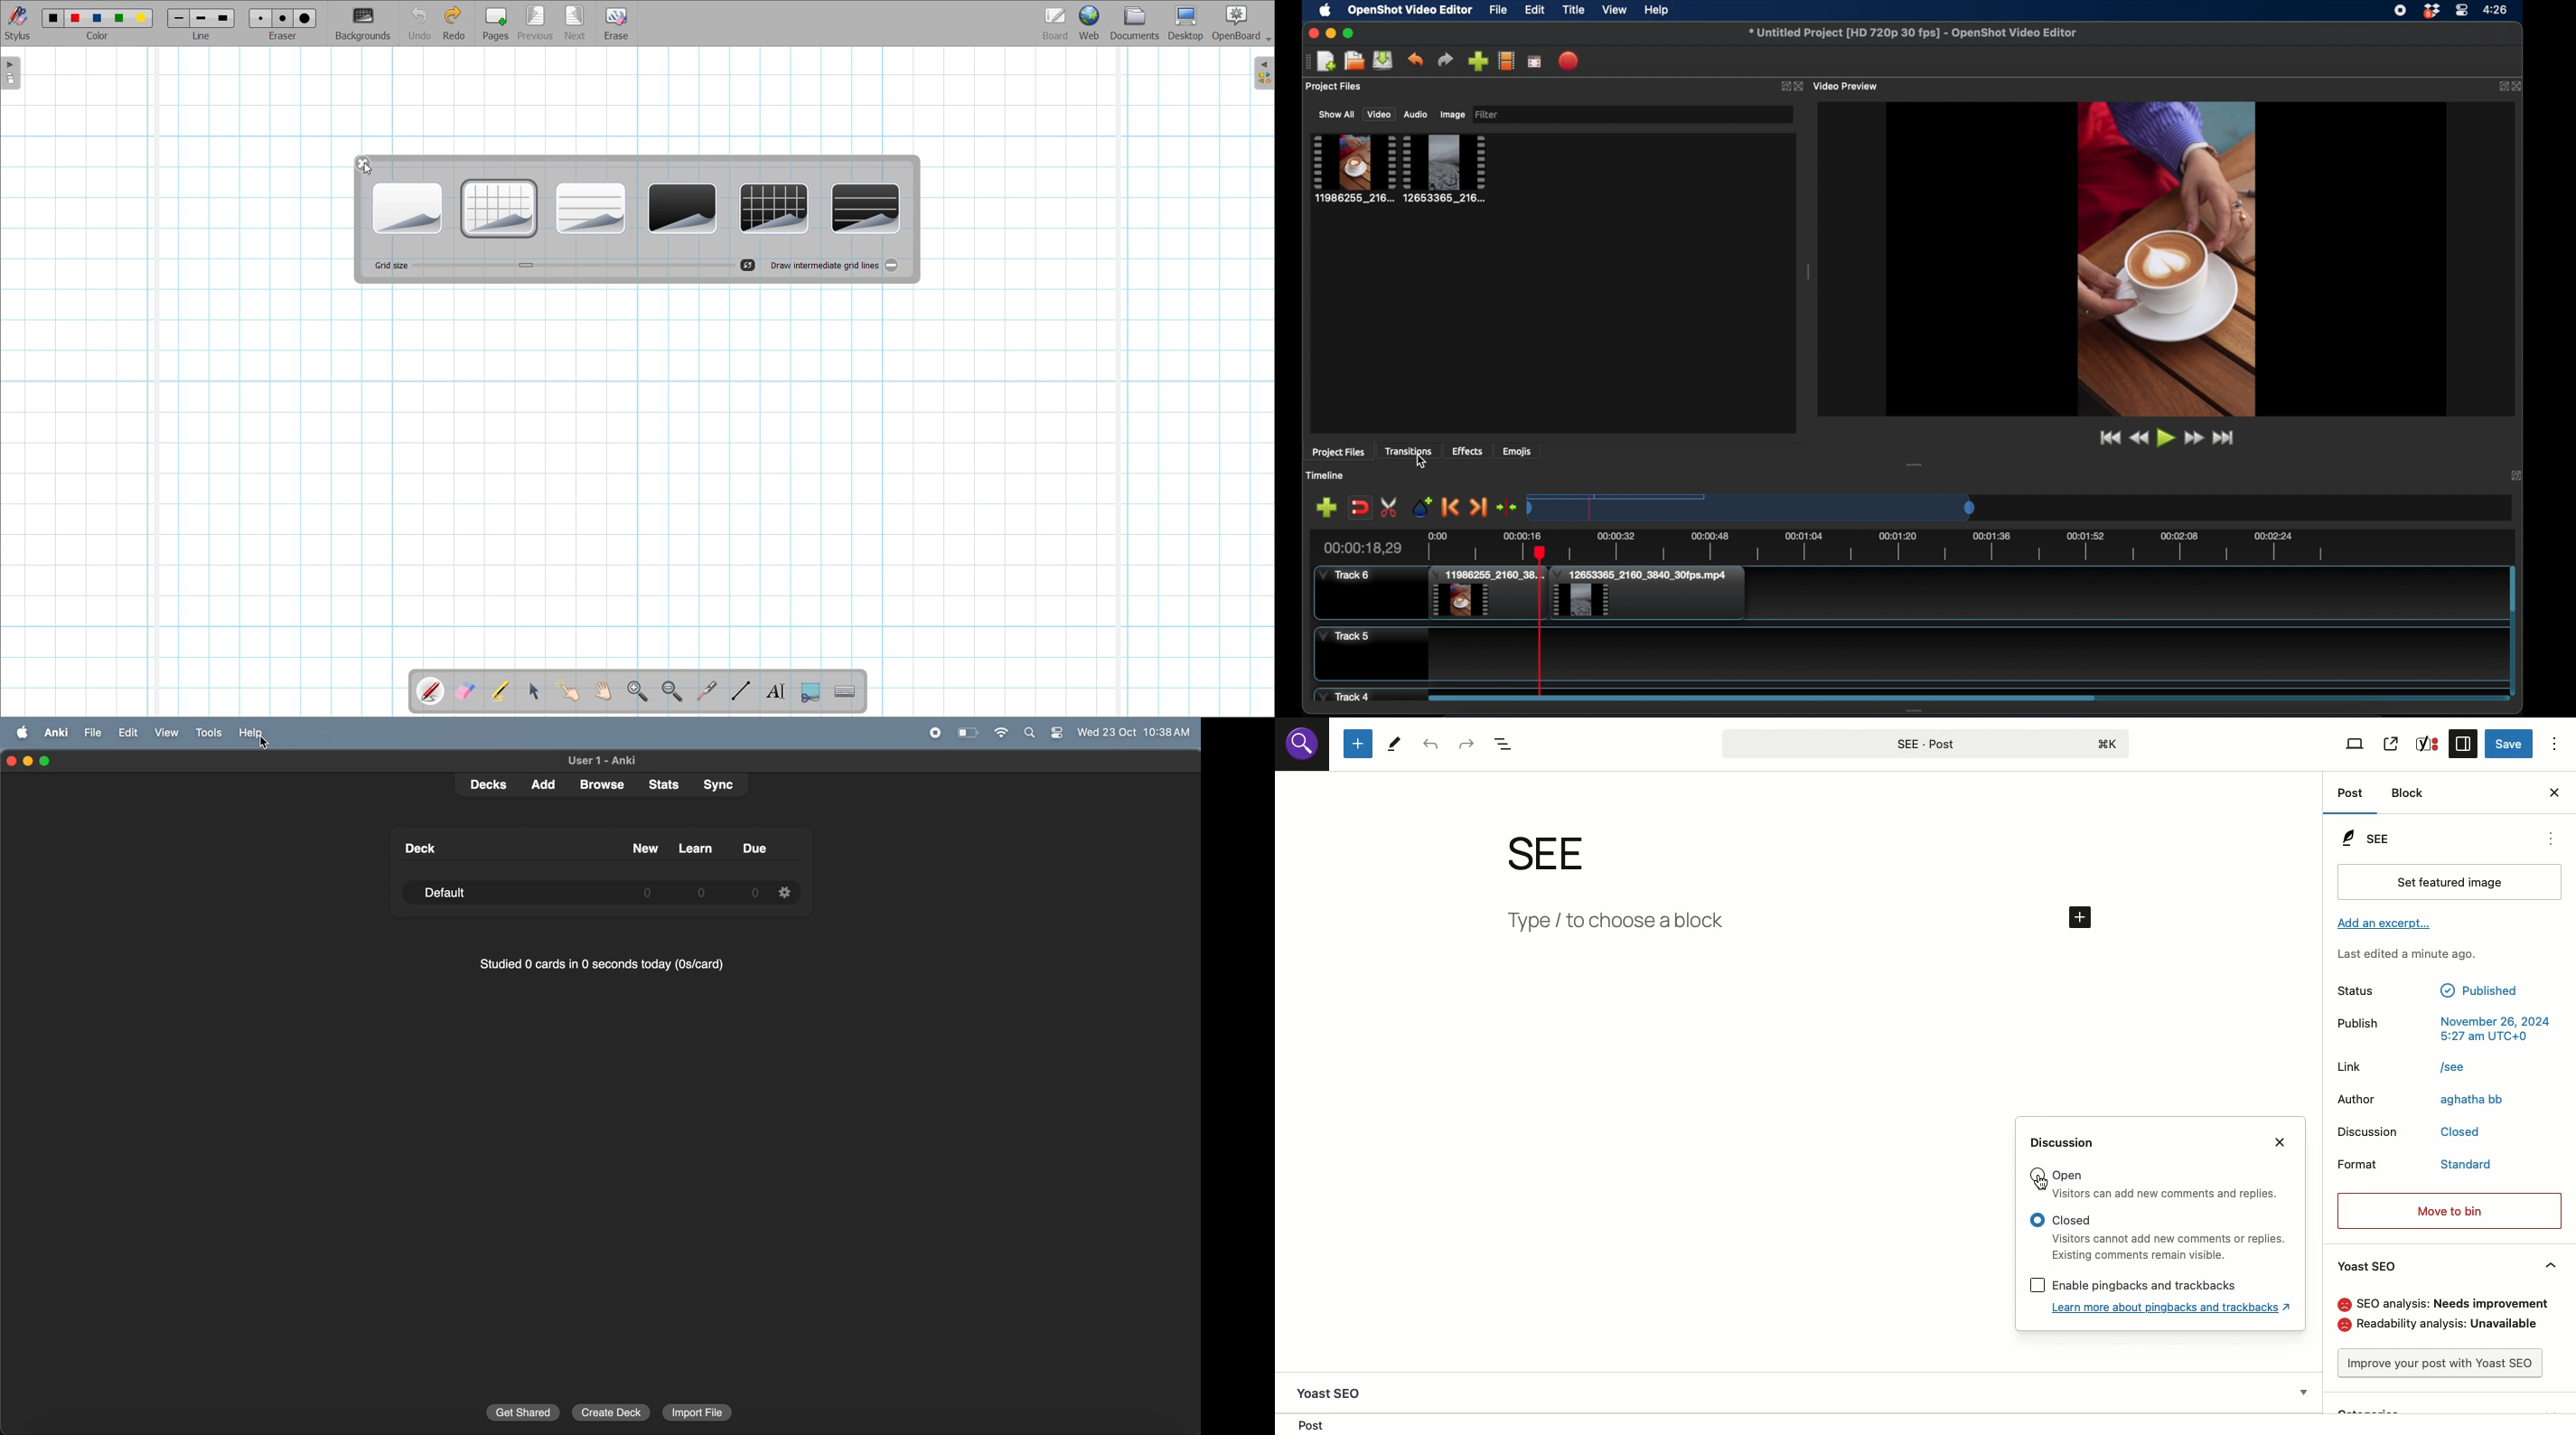 The height and width of the screenshot is (1456, 2576). Describe the element at coordinates (1186, 23) in the screenshot. I see `Show desktop` at that location.